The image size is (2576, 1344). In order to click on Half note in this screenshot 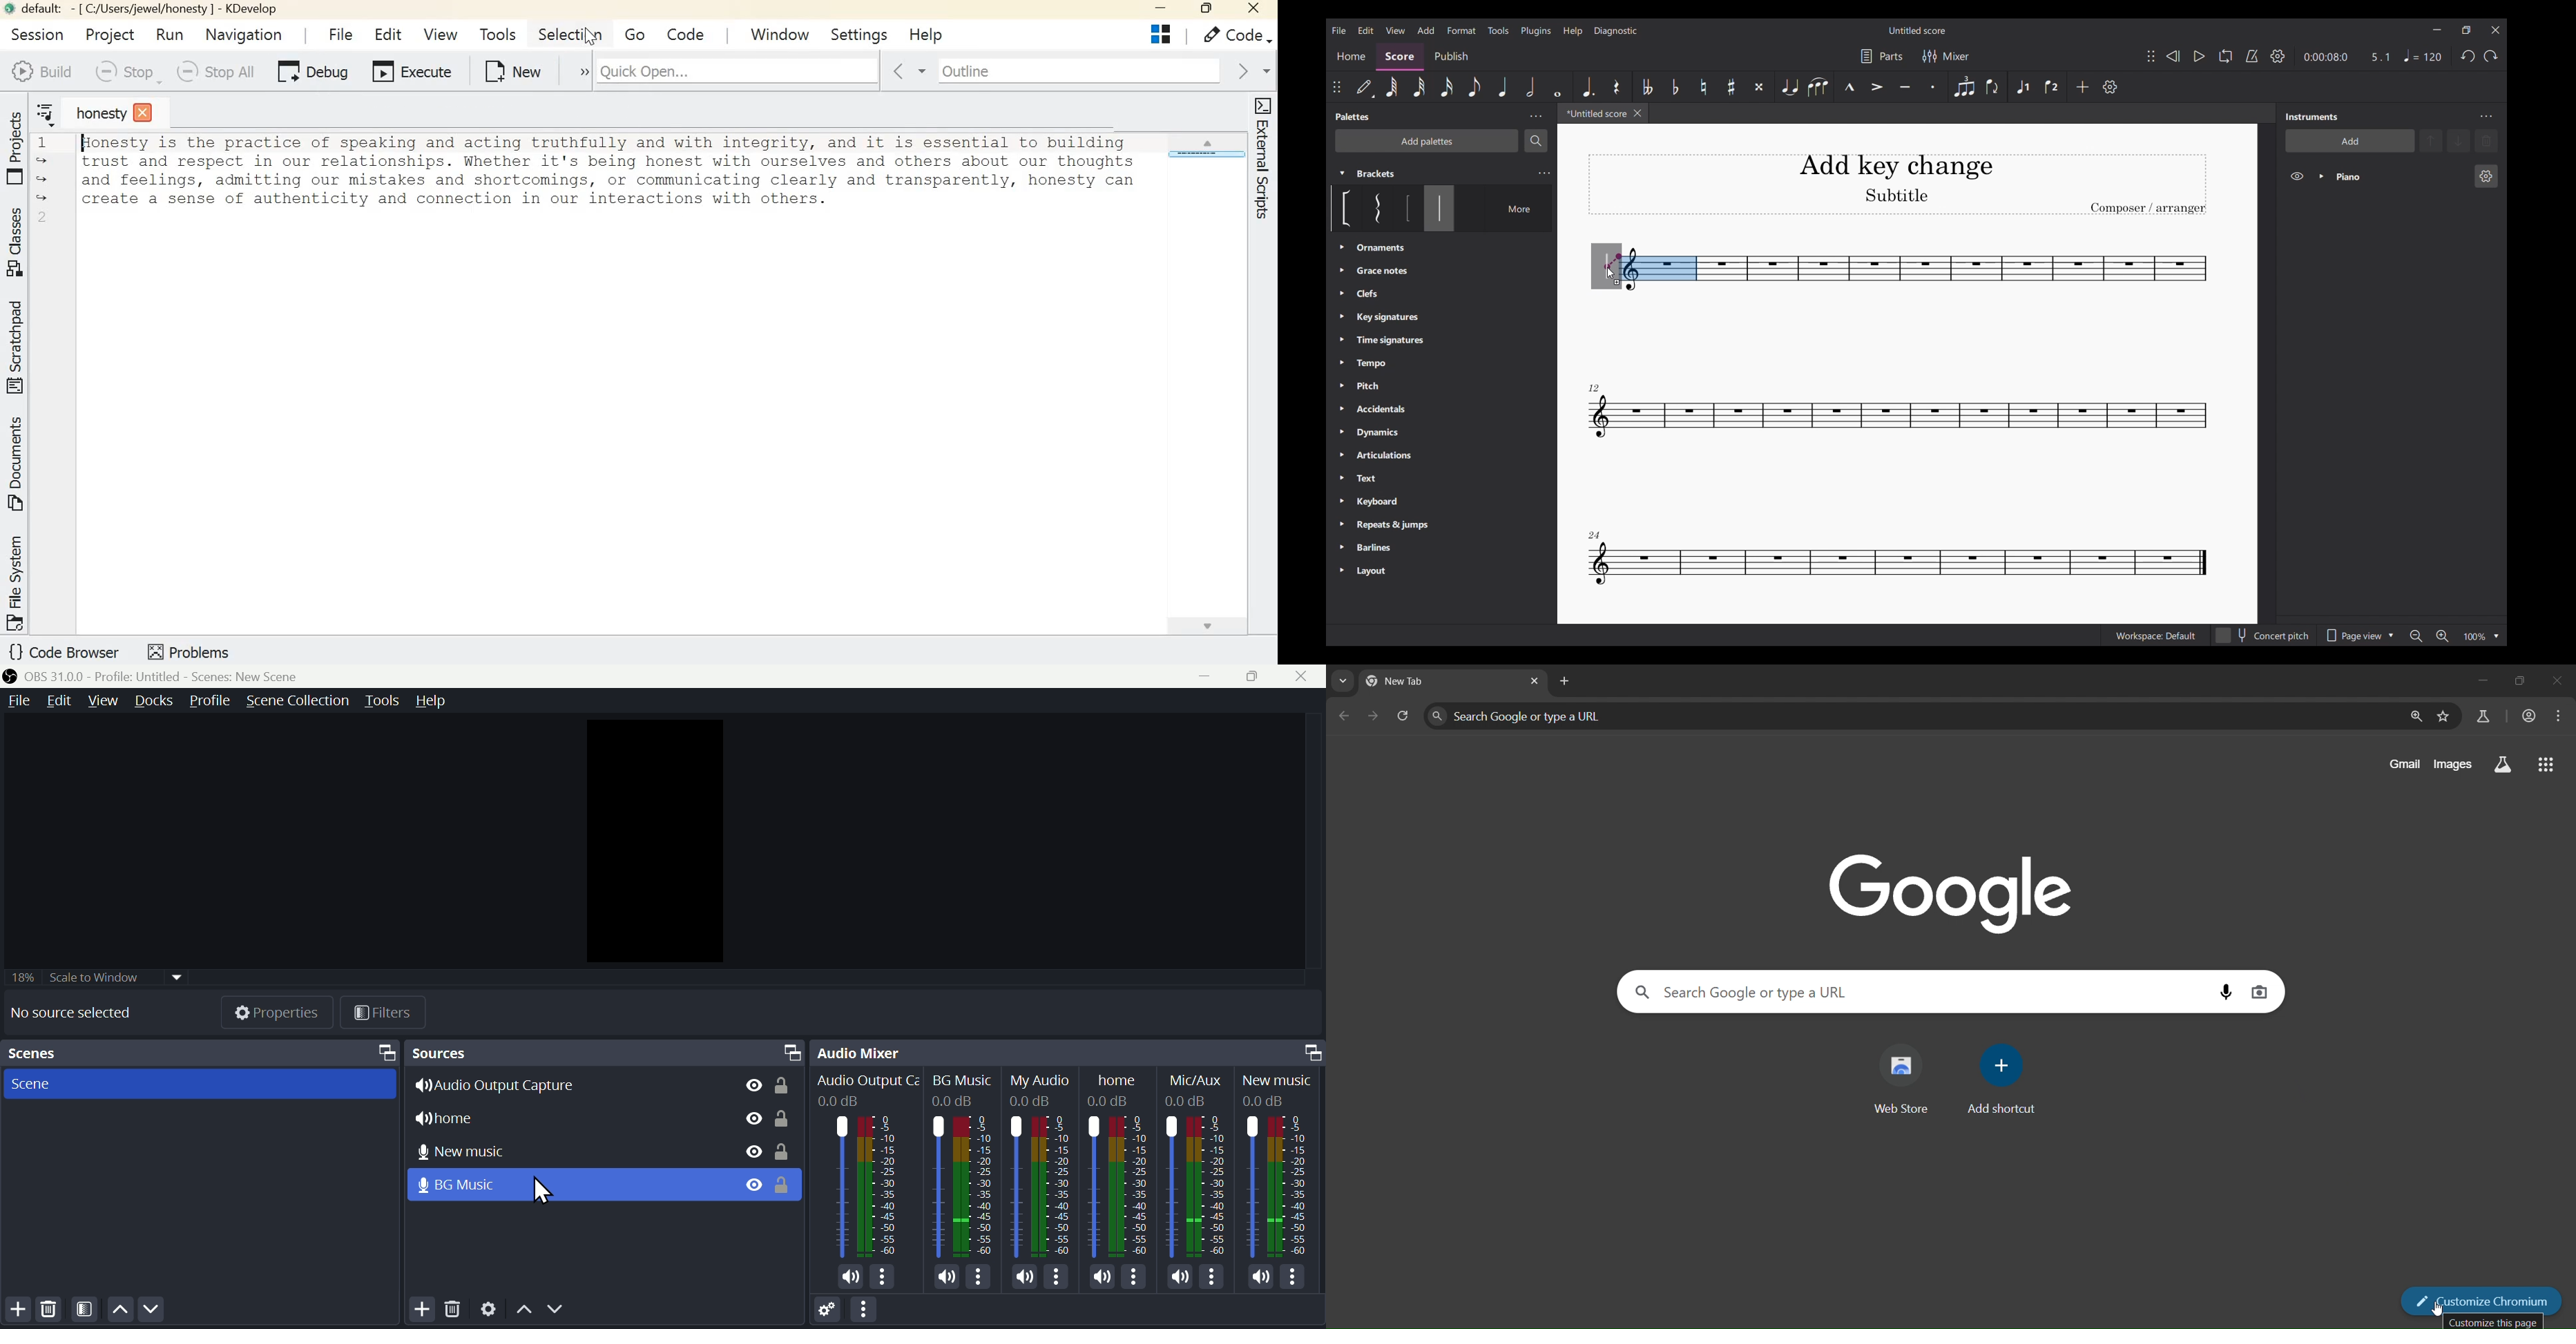, I will do `click(1530, 87)`.